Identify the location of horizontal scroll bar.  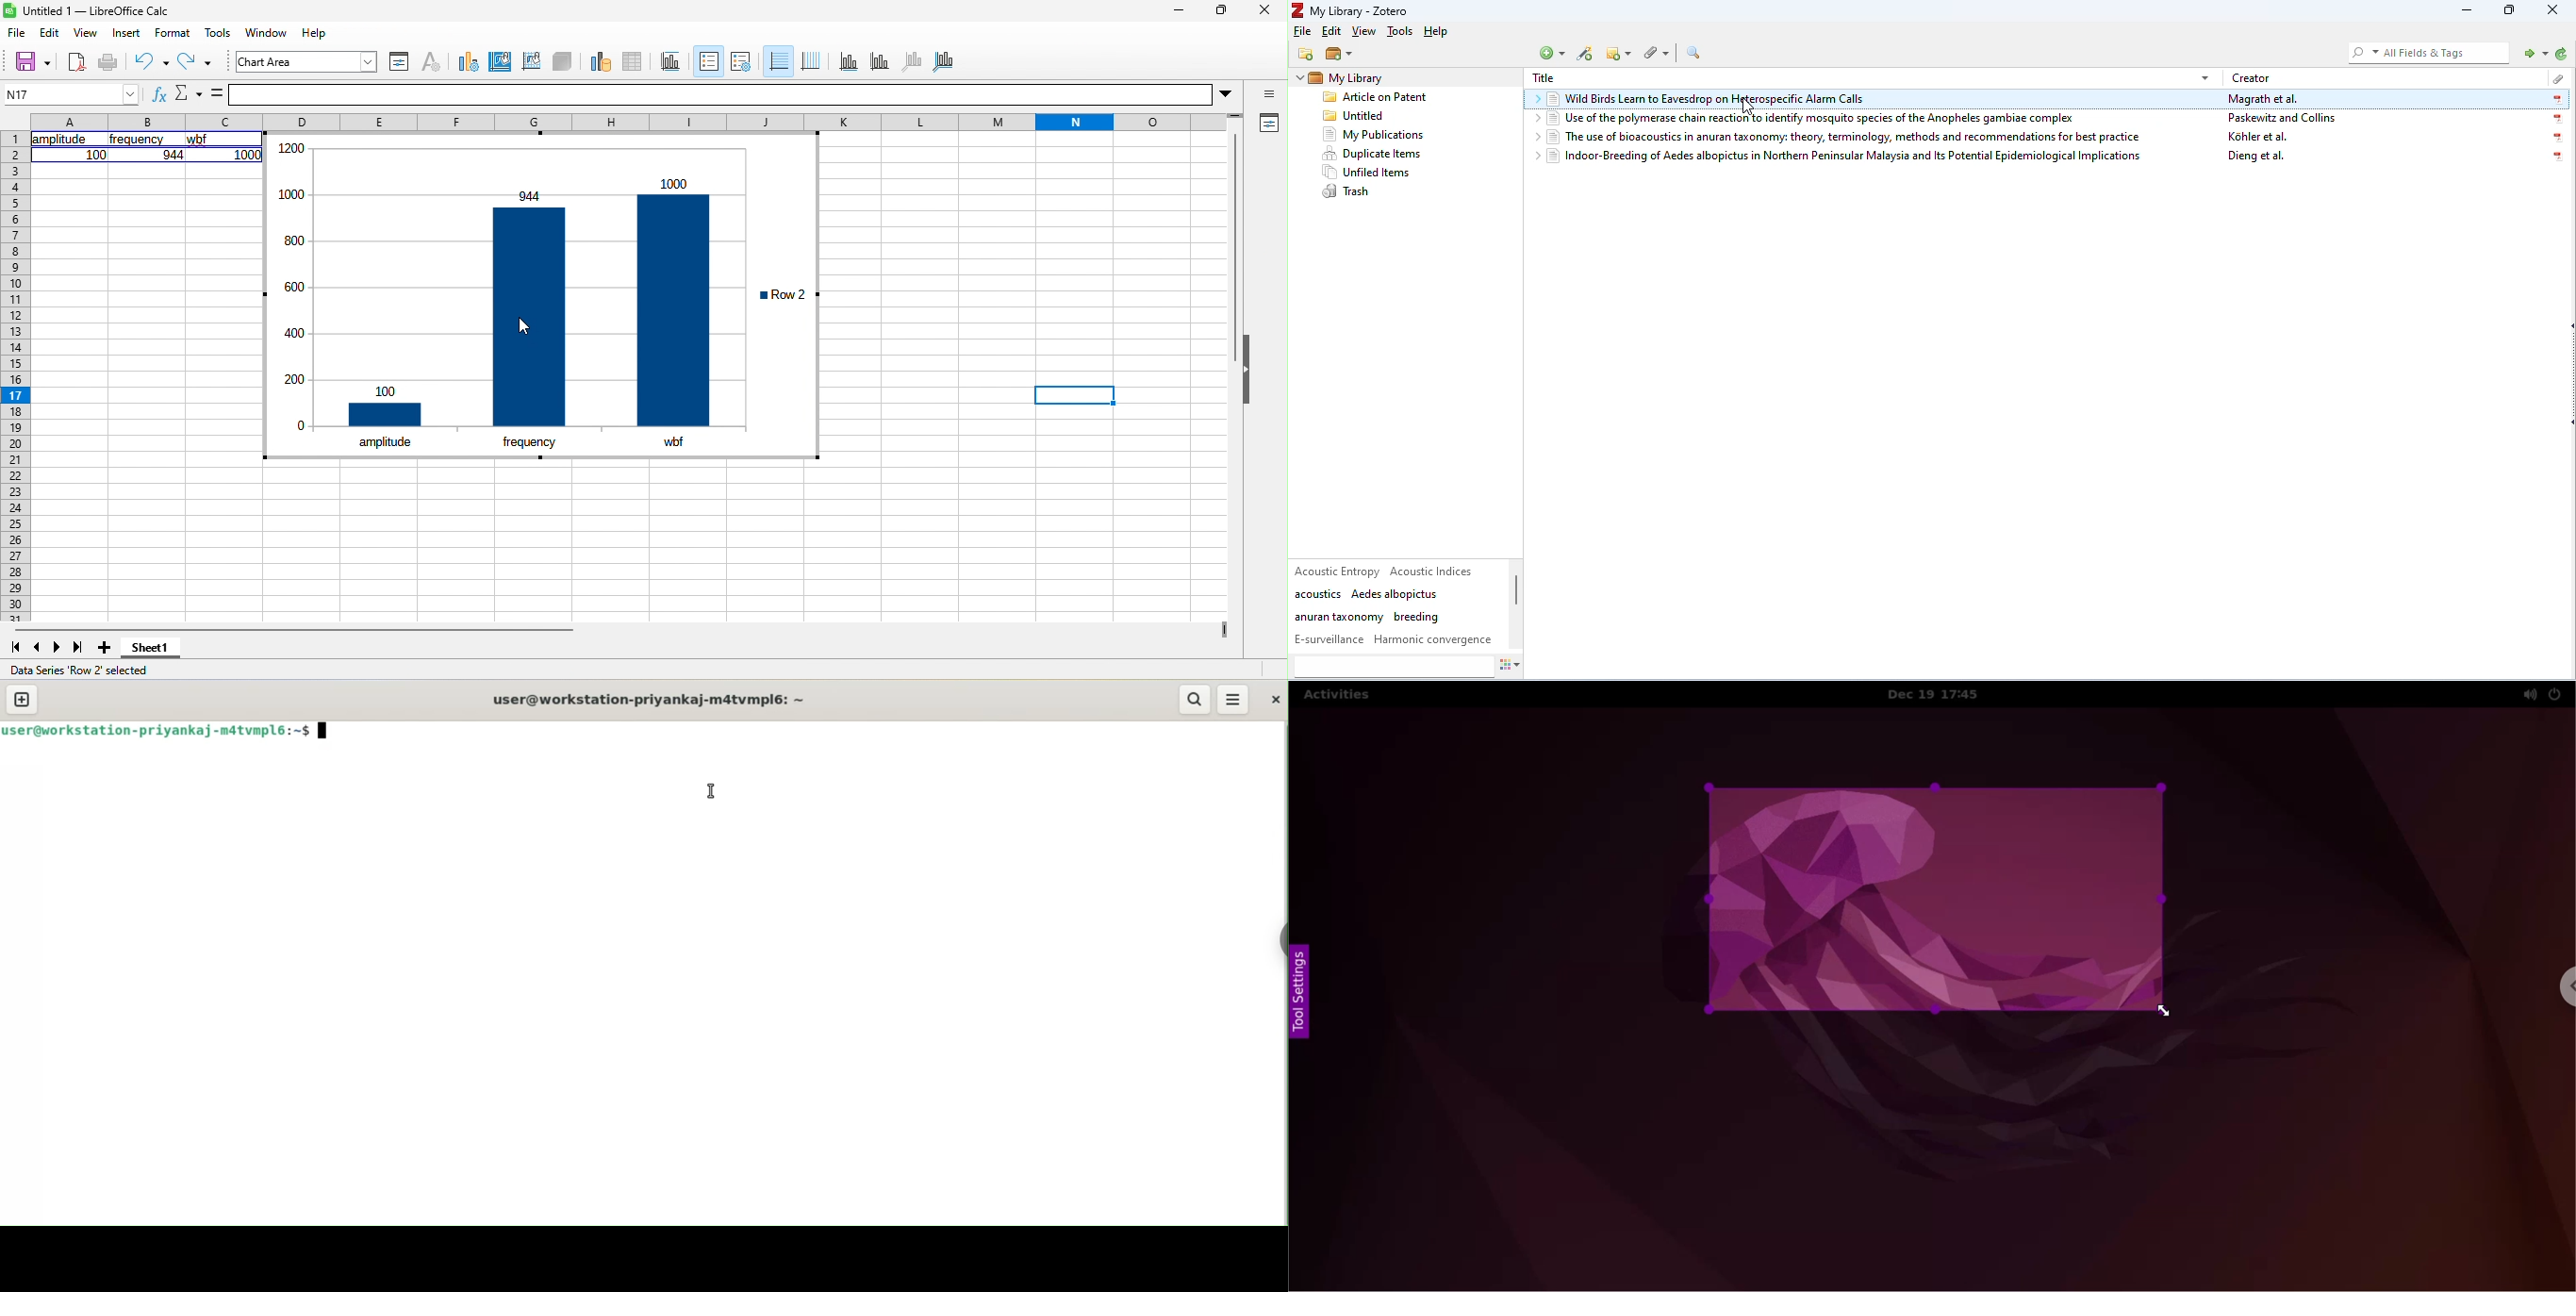
(295, 629).